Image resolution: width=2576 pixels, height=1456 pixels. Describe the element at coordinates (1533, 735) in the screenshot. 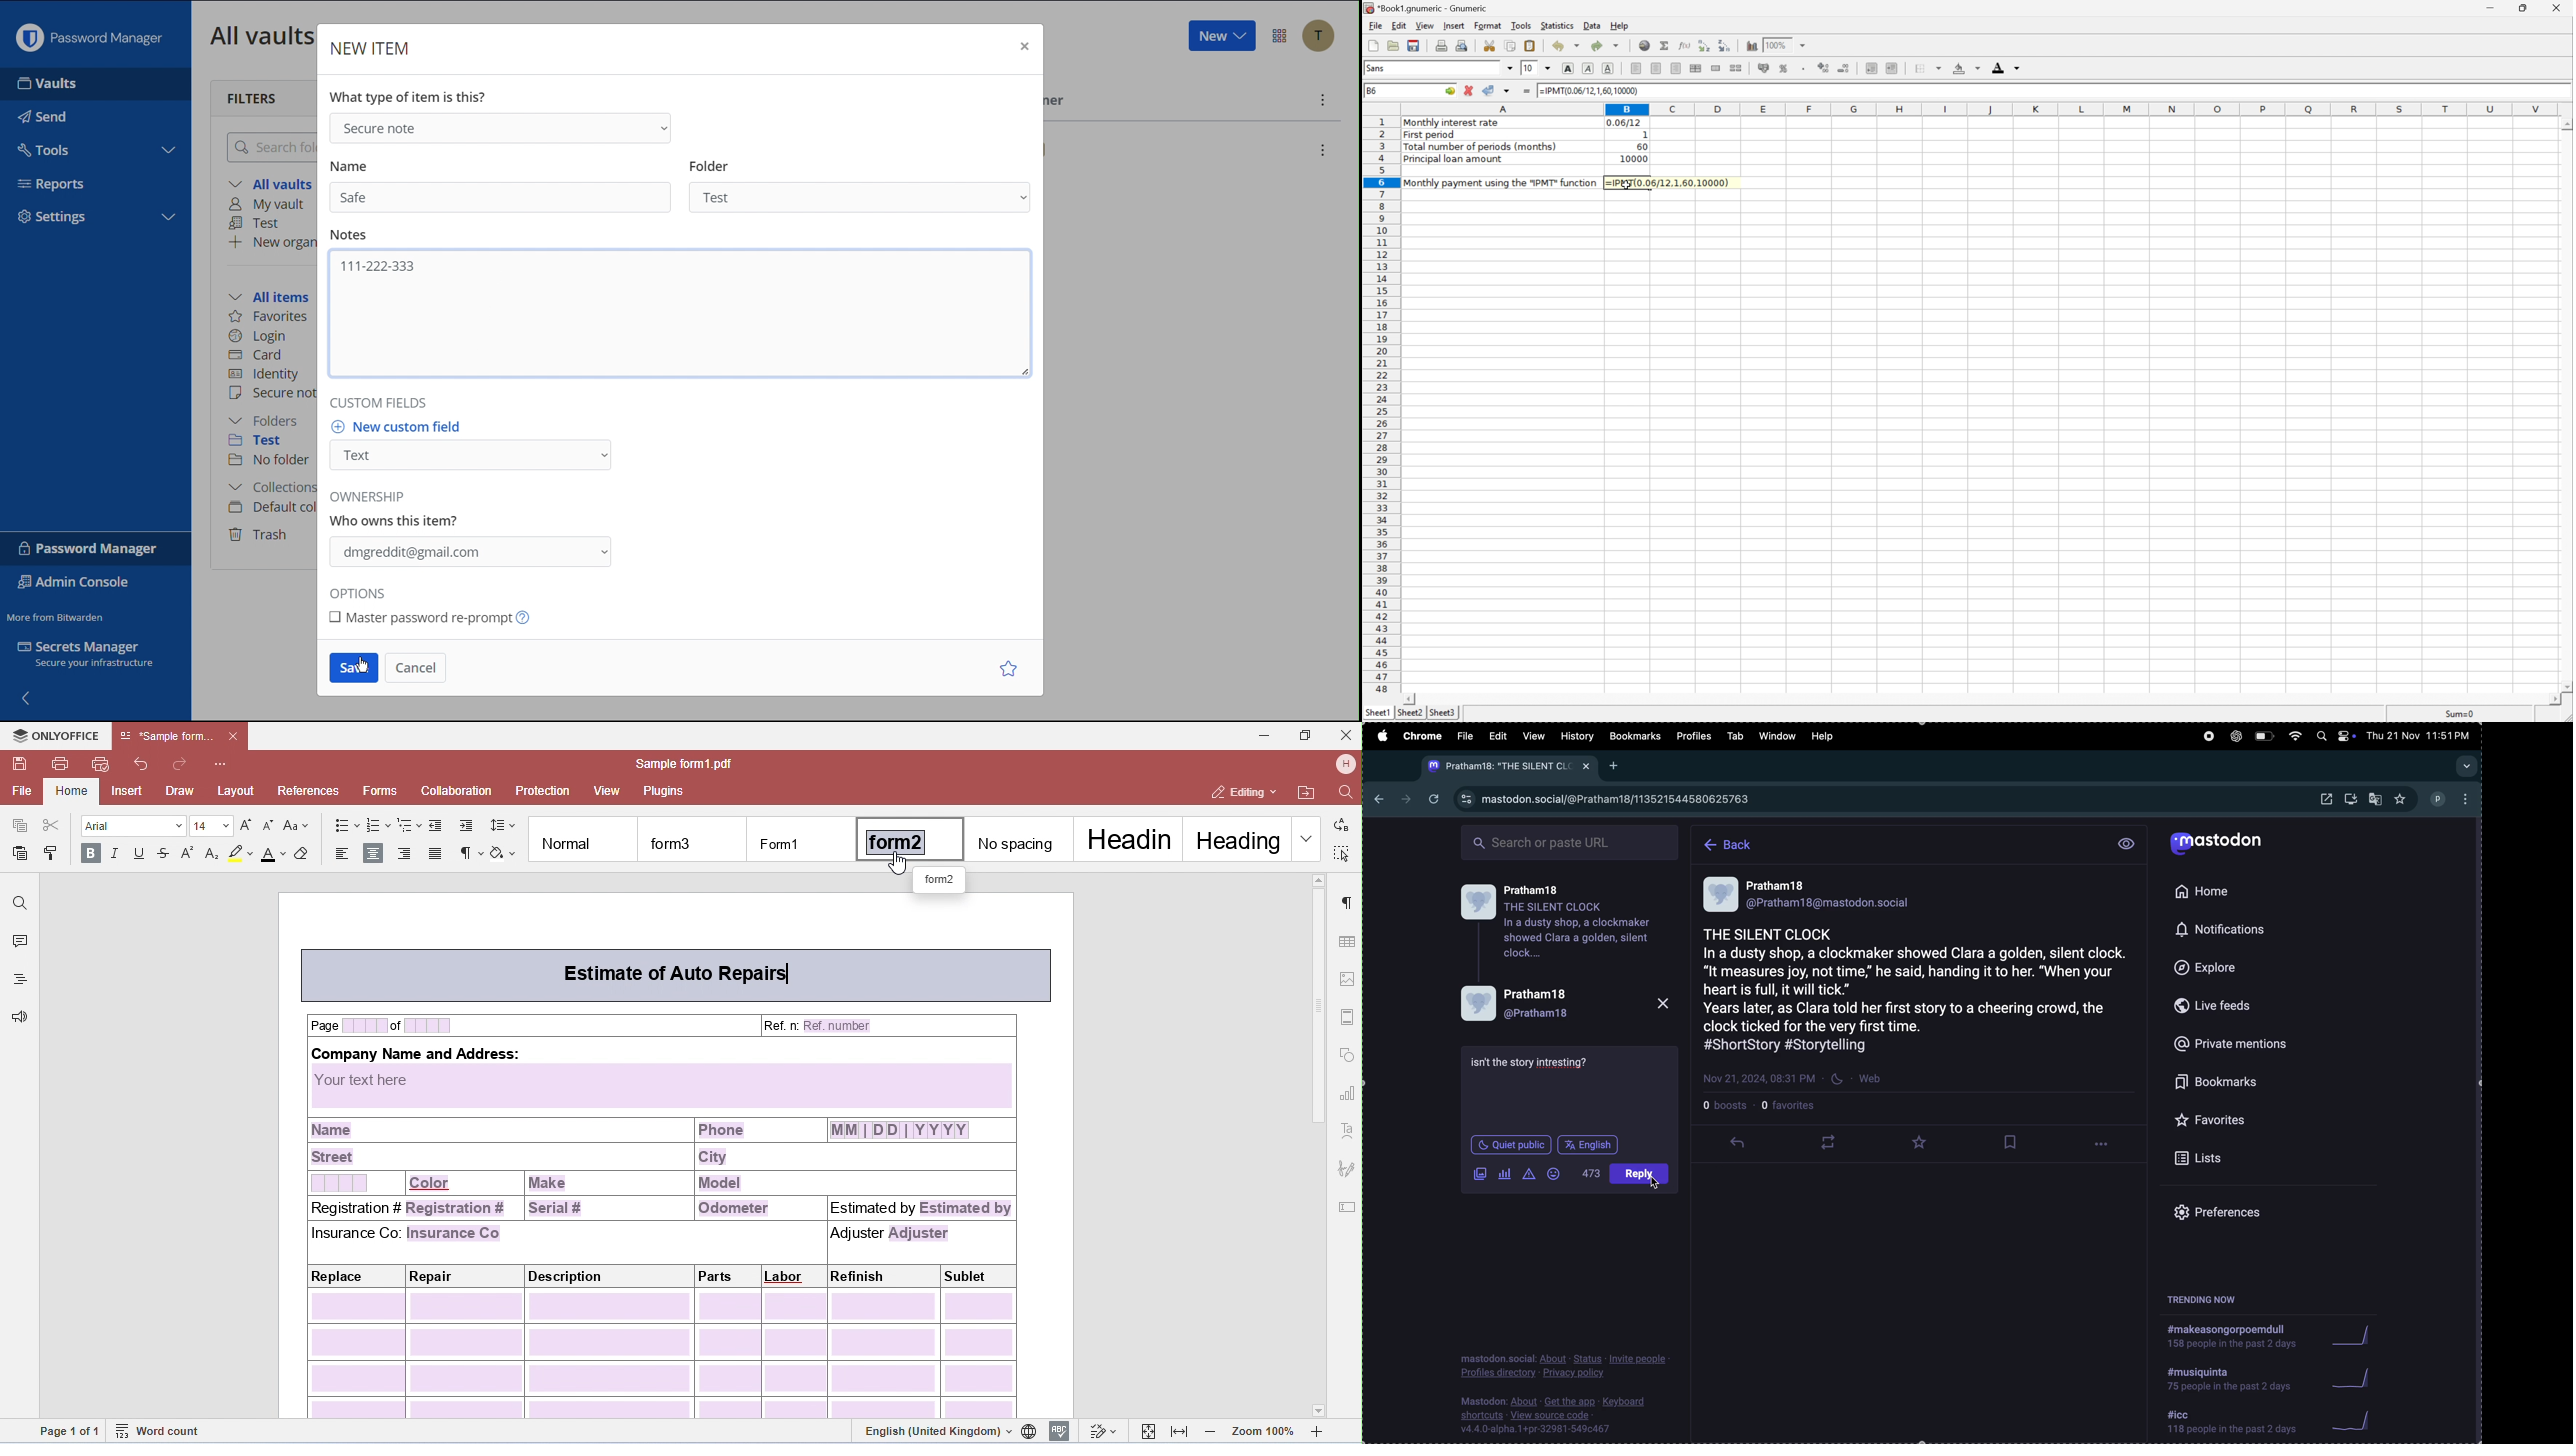

I see `view` at that location.